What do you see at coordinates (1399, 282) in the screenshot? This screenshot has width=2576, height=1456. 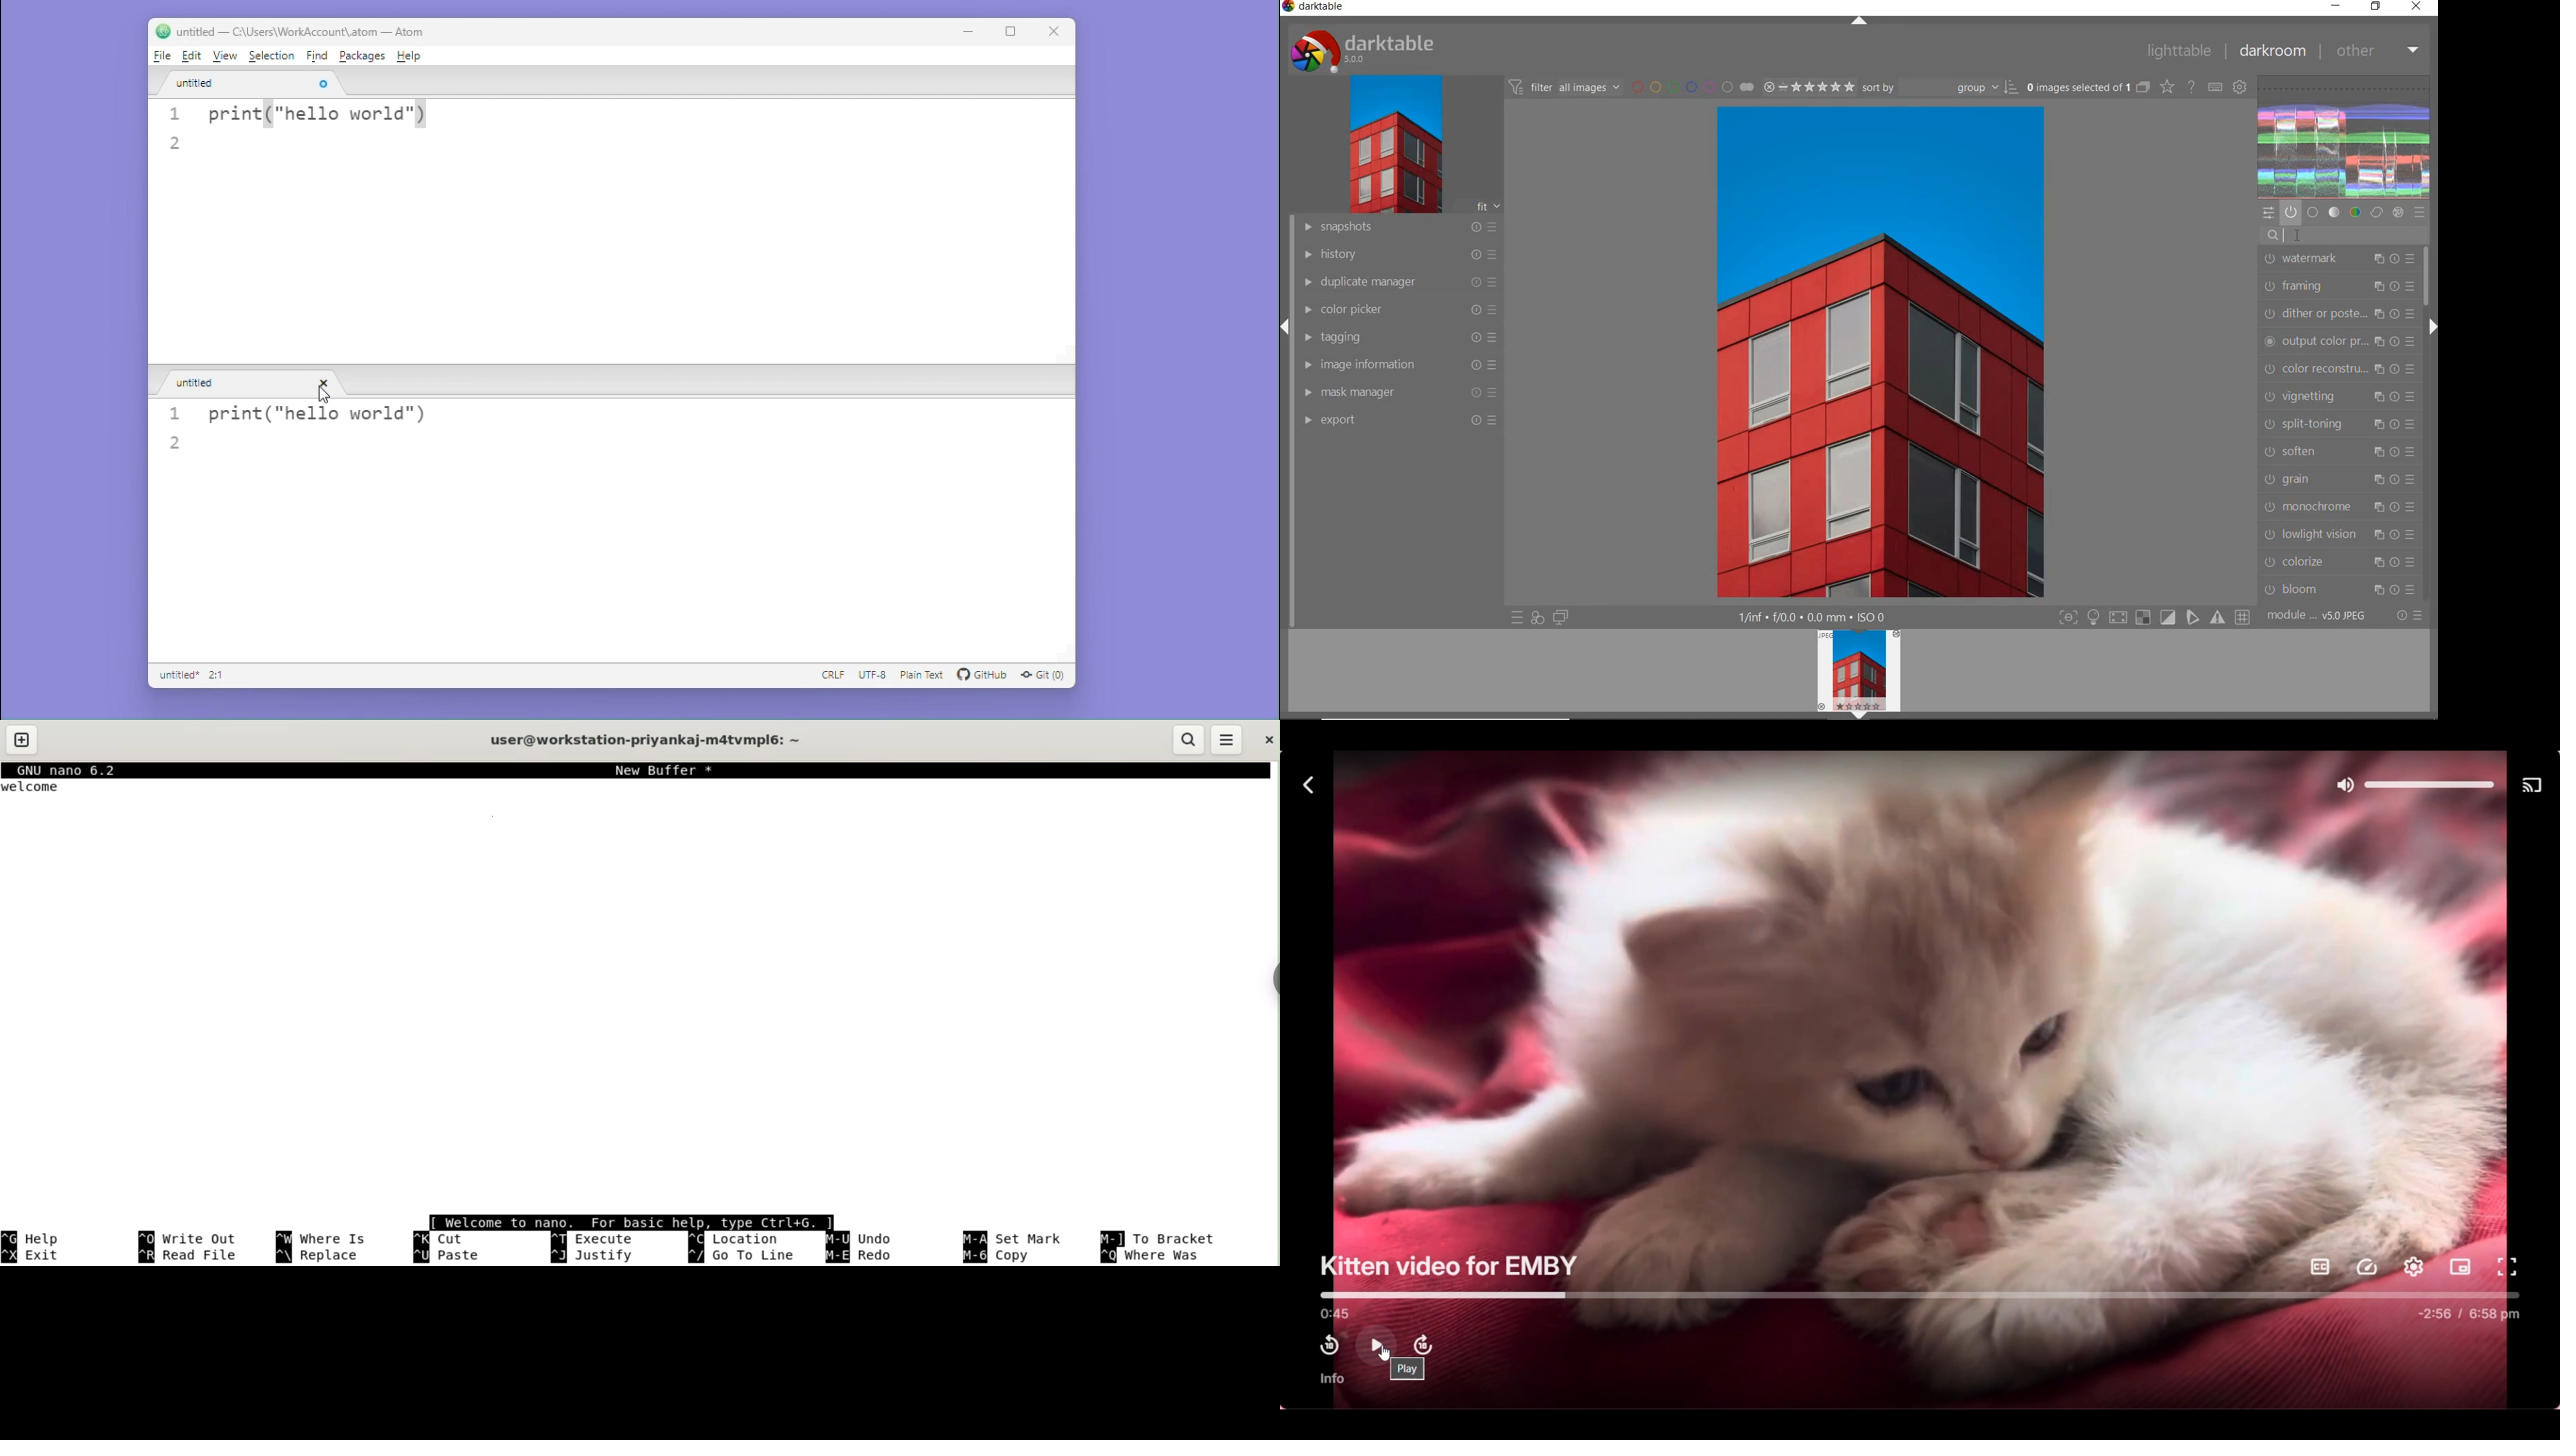 I see `duplicate manager` at bounding box center [1399, 282].